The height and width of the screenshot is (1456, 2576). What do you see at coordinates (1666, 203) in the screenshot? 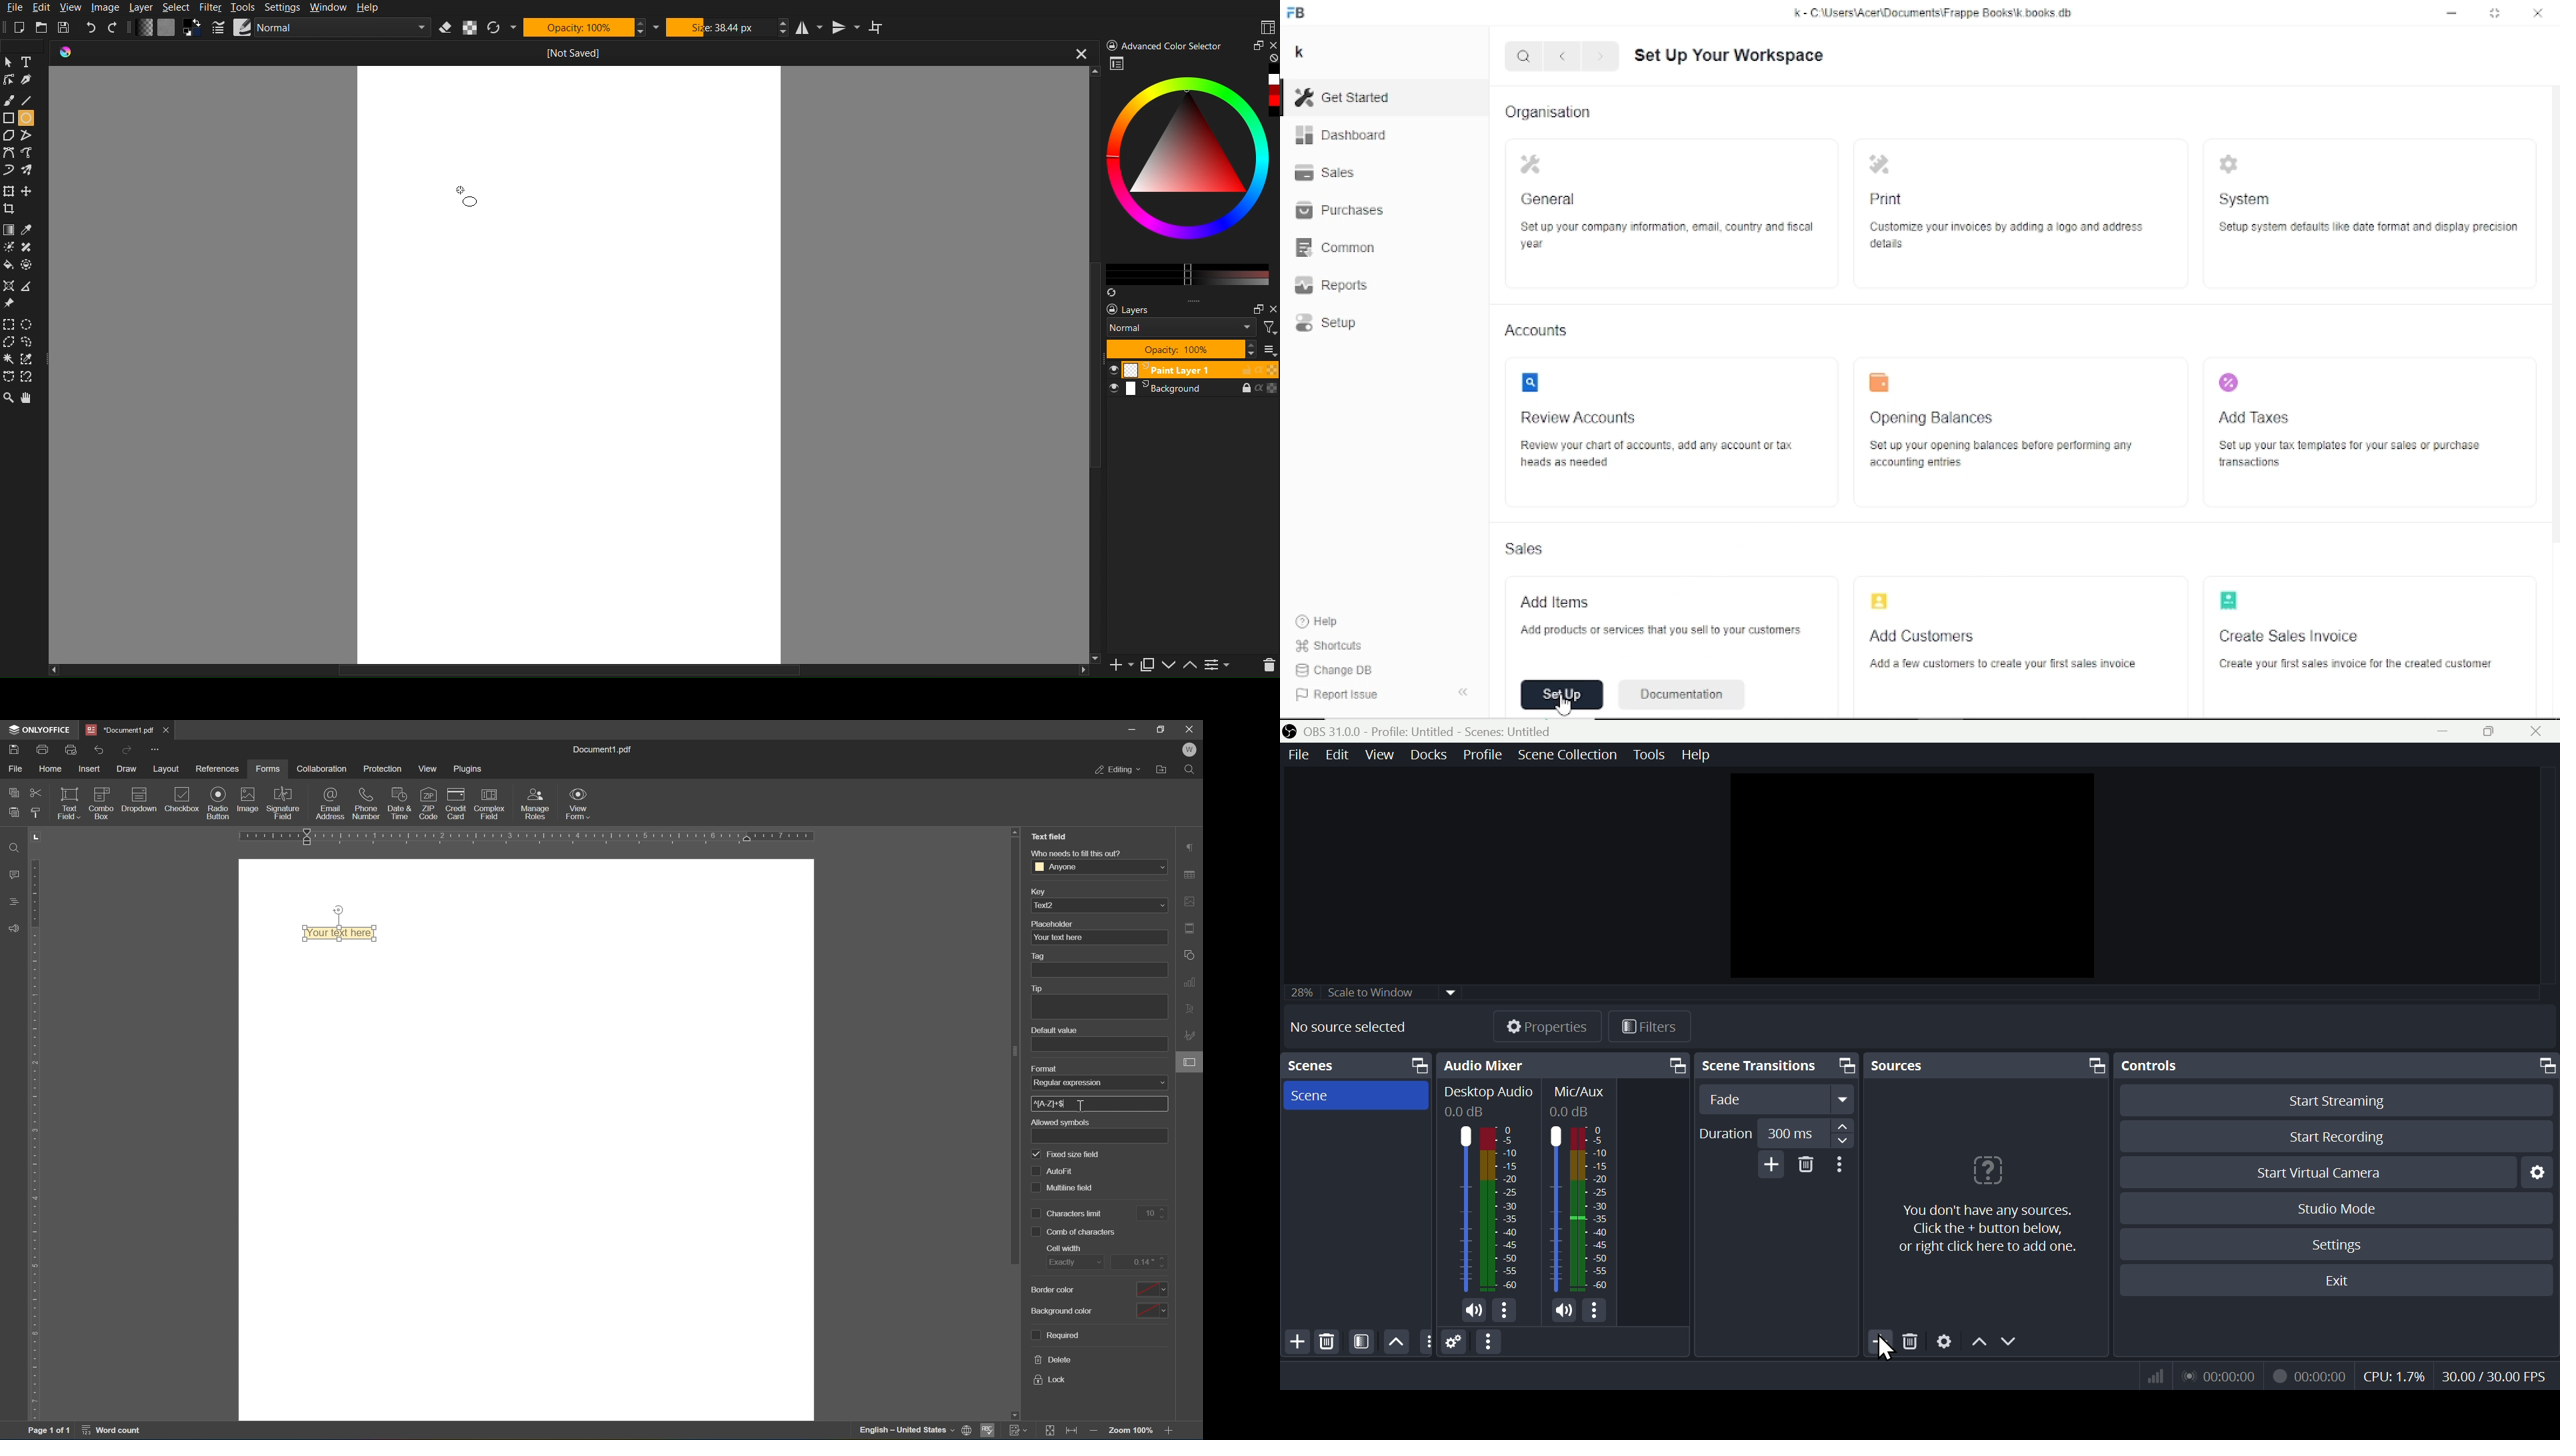
I see `General     Set up your company information, email, country and fiscal year.` at bounding box center [1666, 203].